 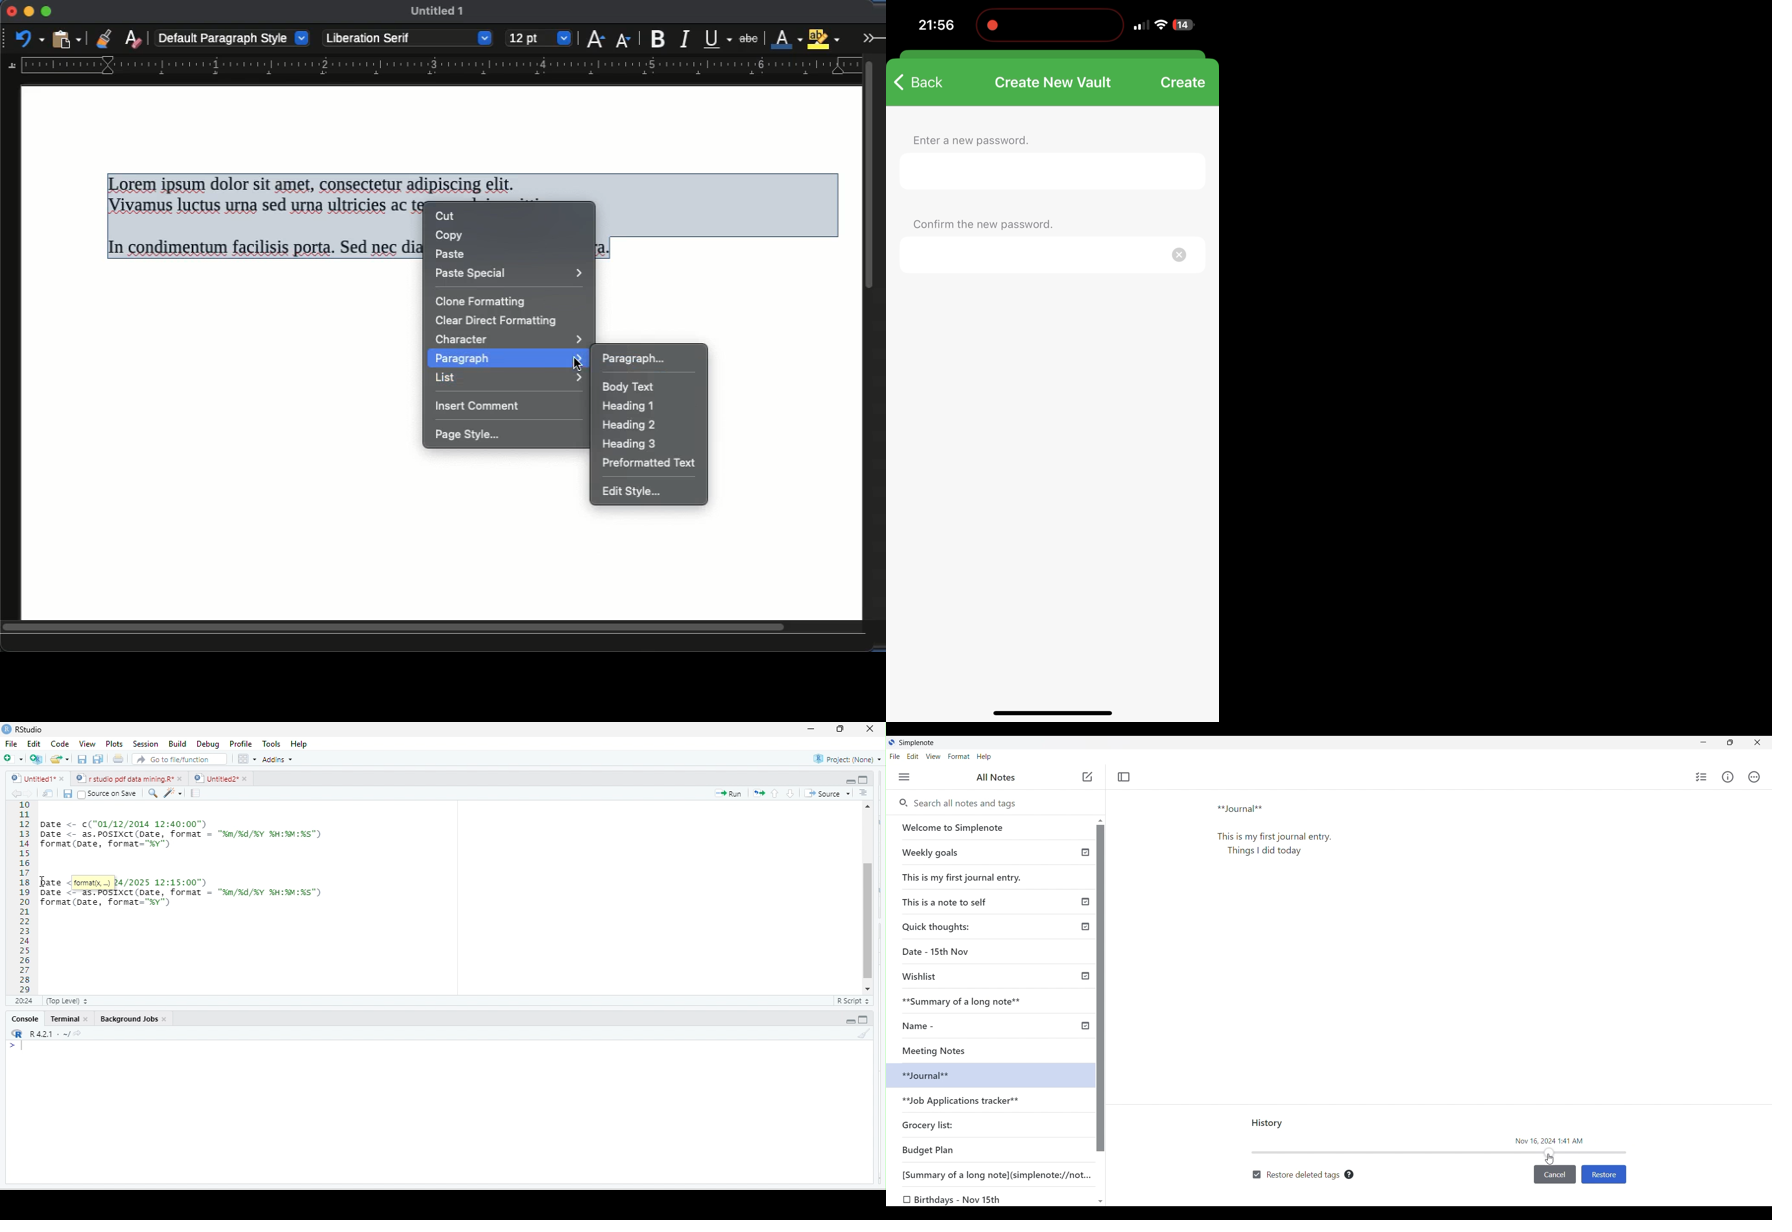 What do you see at coordinates (19, 897) in the screenshot?
I see `10
11
12
13
14
15
16
17
18
19
20
21
22
23
24
25
26
27
28
29` at bounding box center [19, 897].